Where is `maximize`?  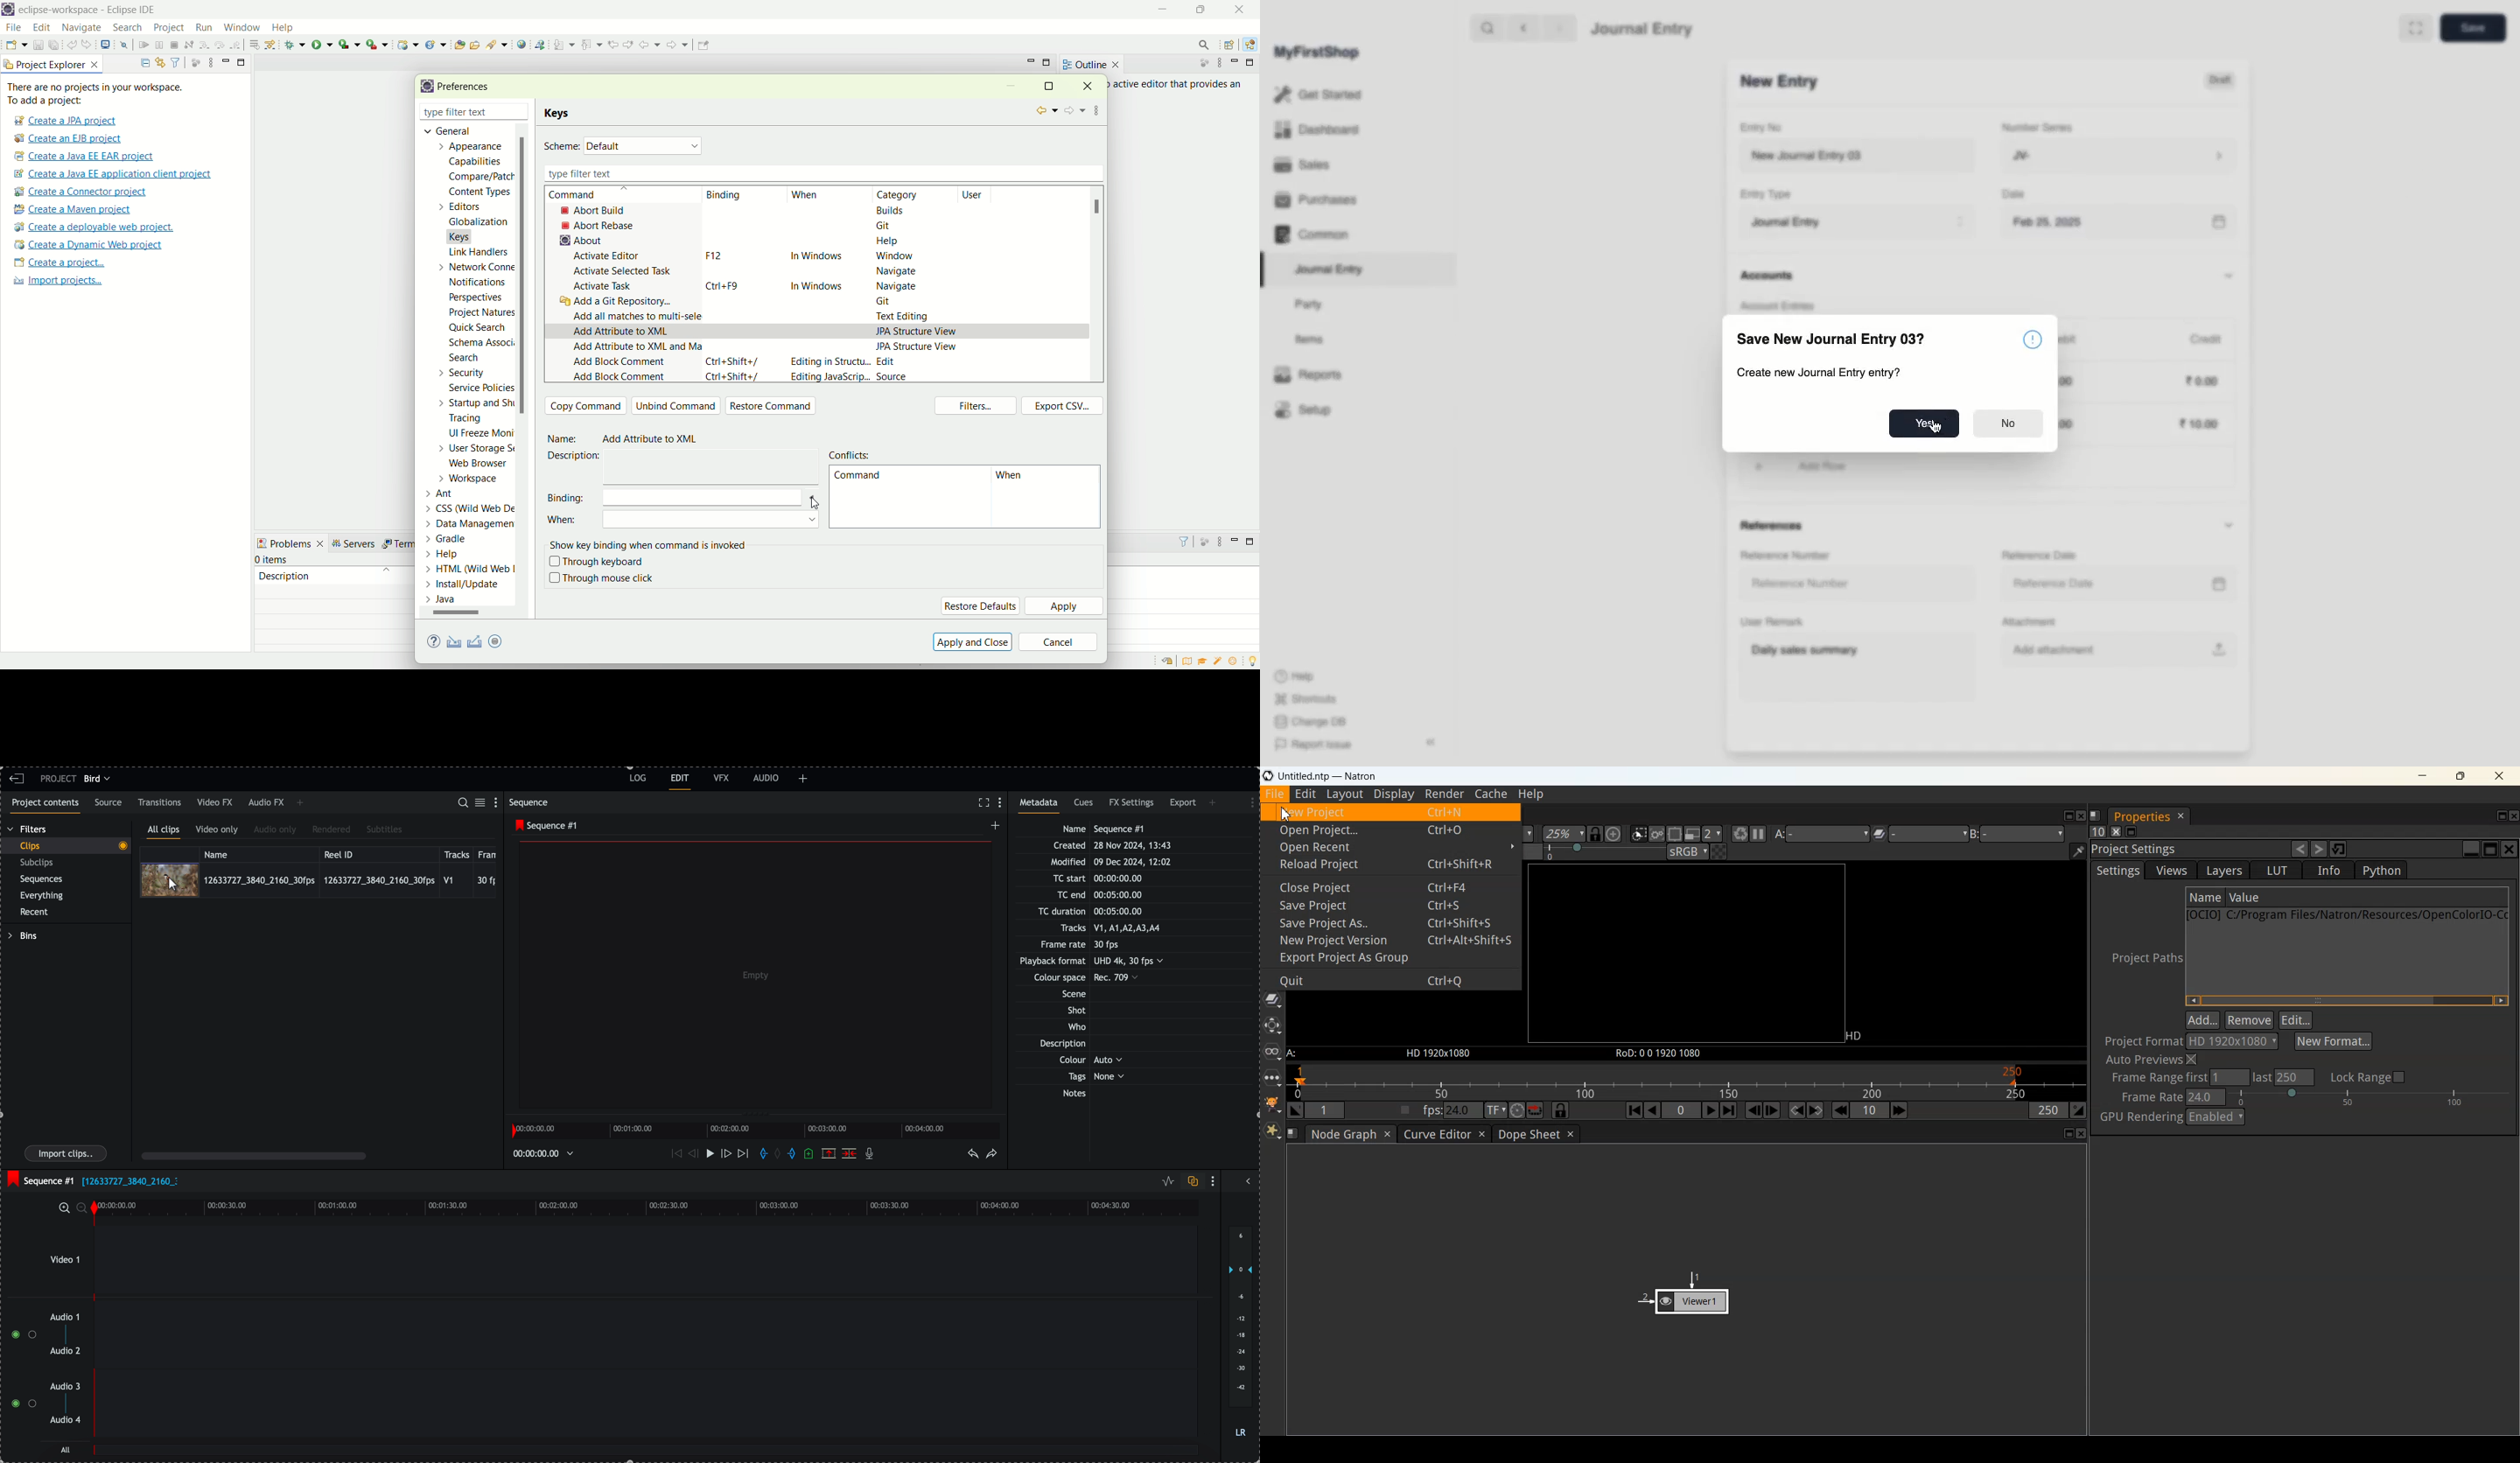 maximize is located at coordinates (1252, 62).